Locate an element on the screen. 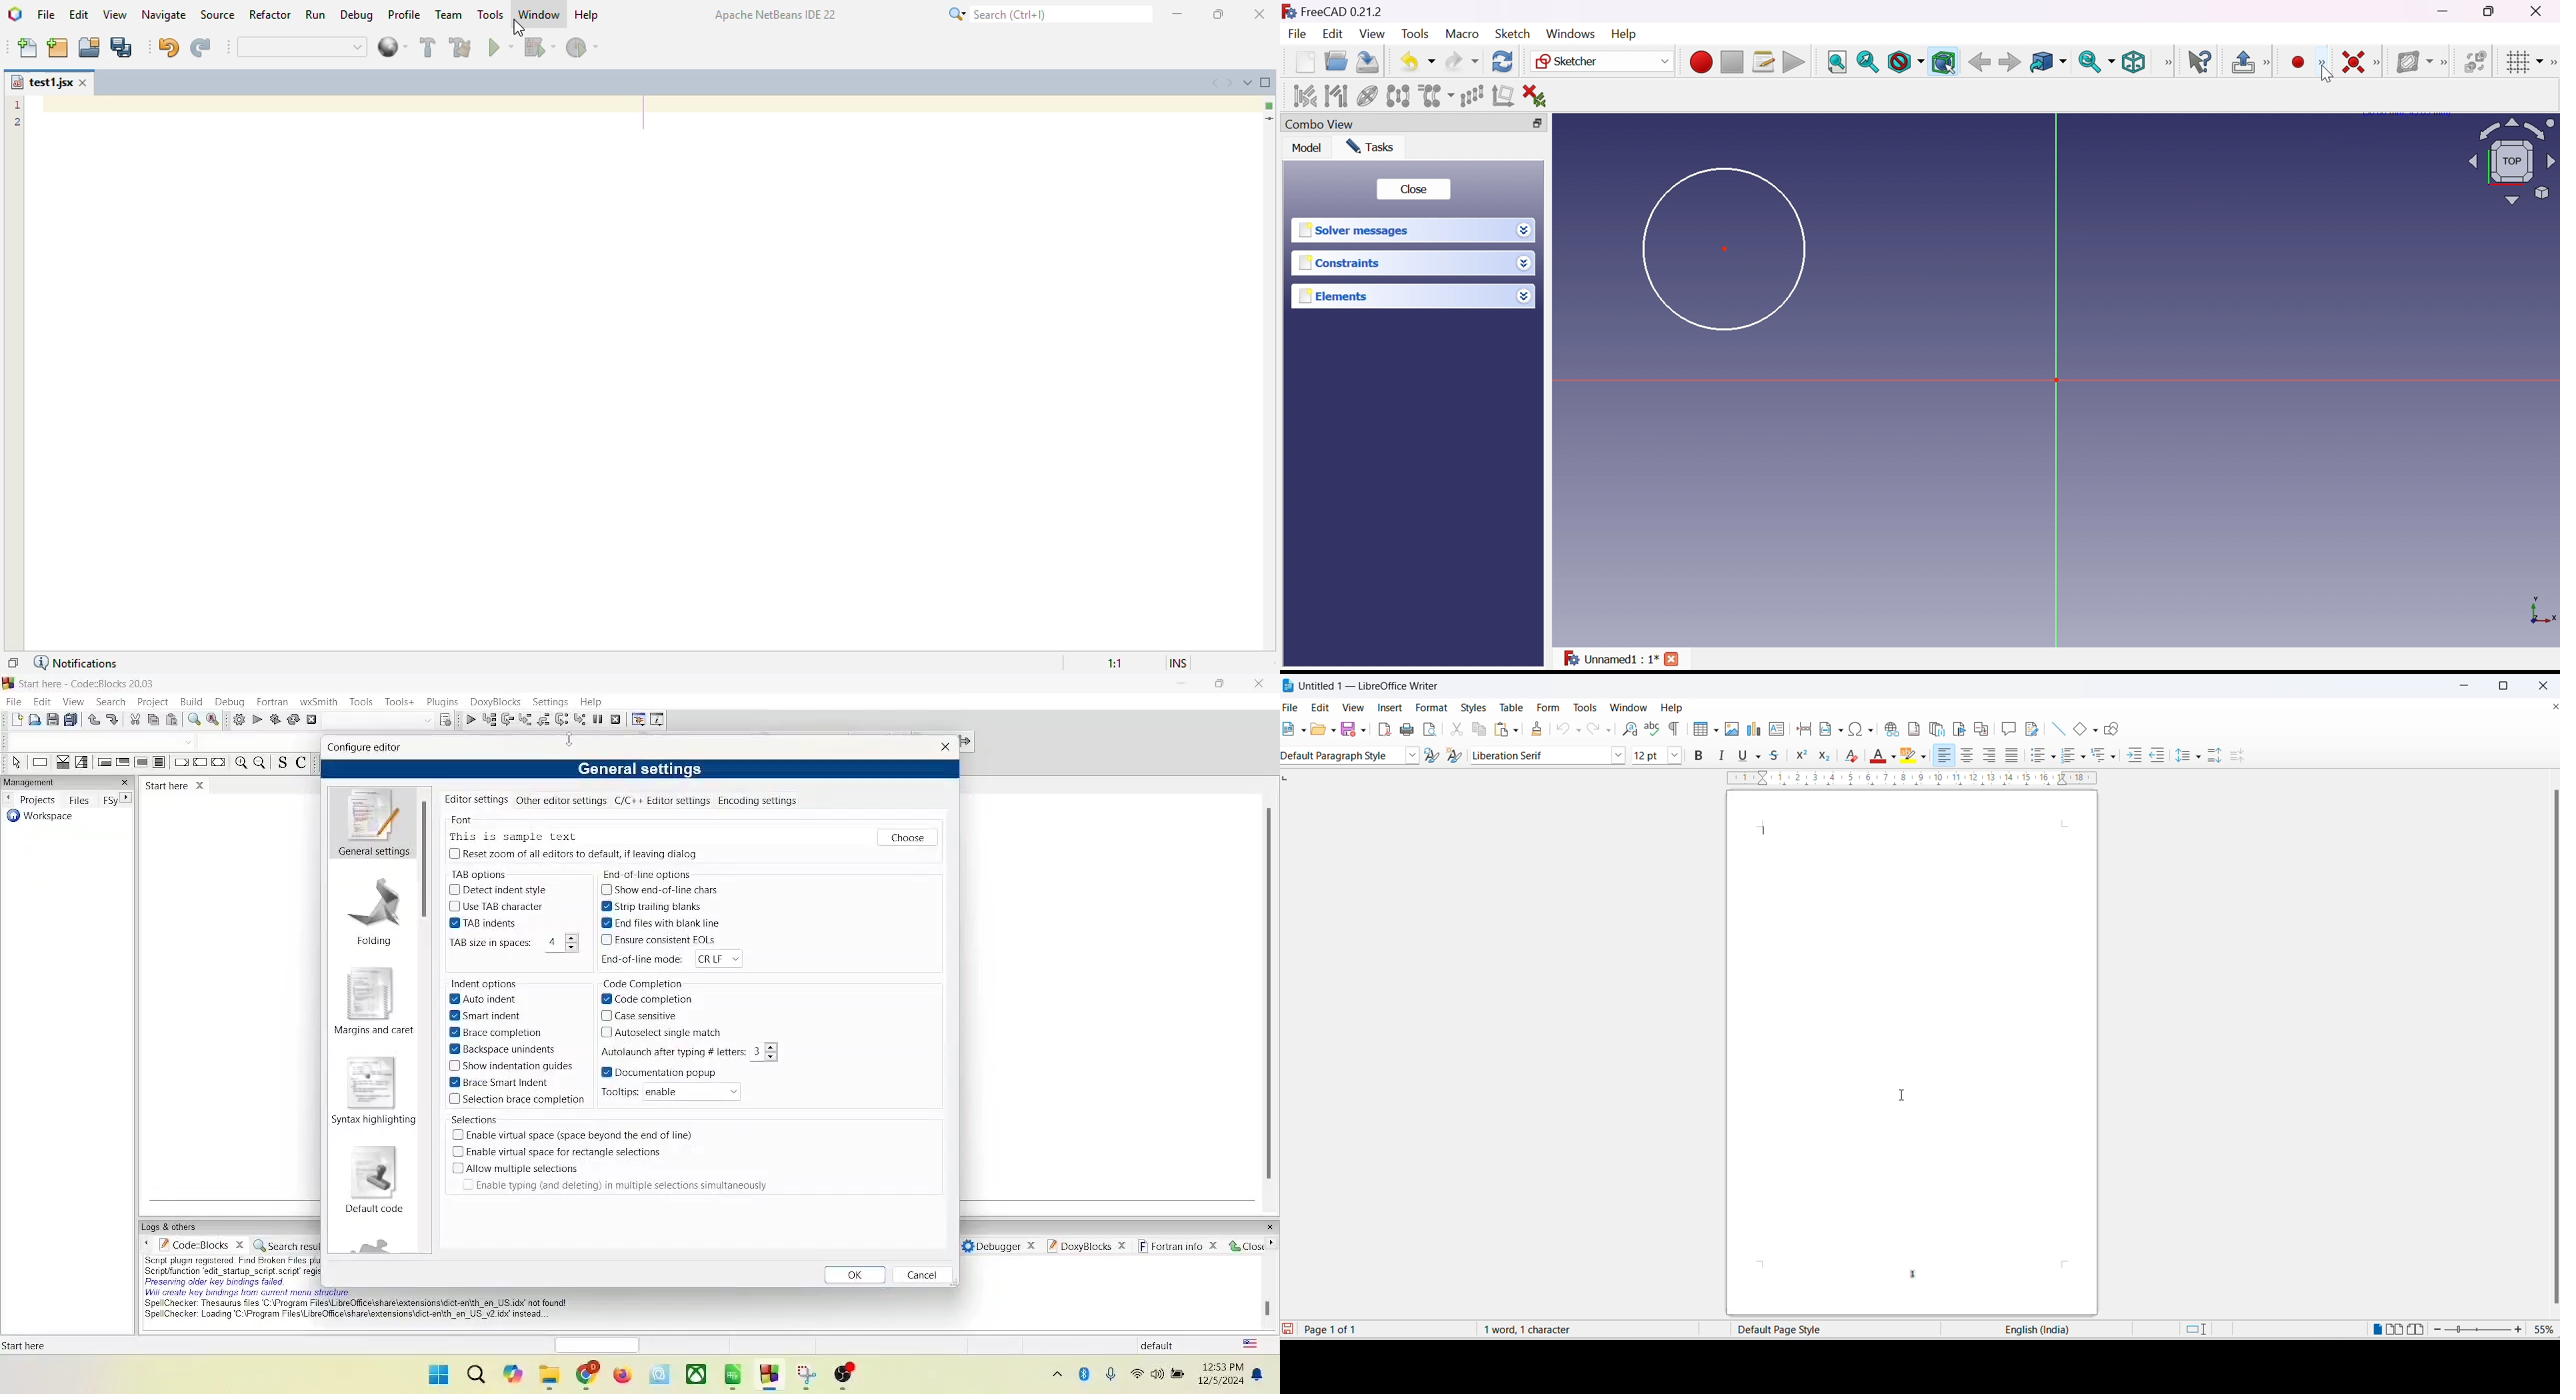 The height and width of the screenshot is (1400, 2576). redo is located at coordinates (1592, 731).